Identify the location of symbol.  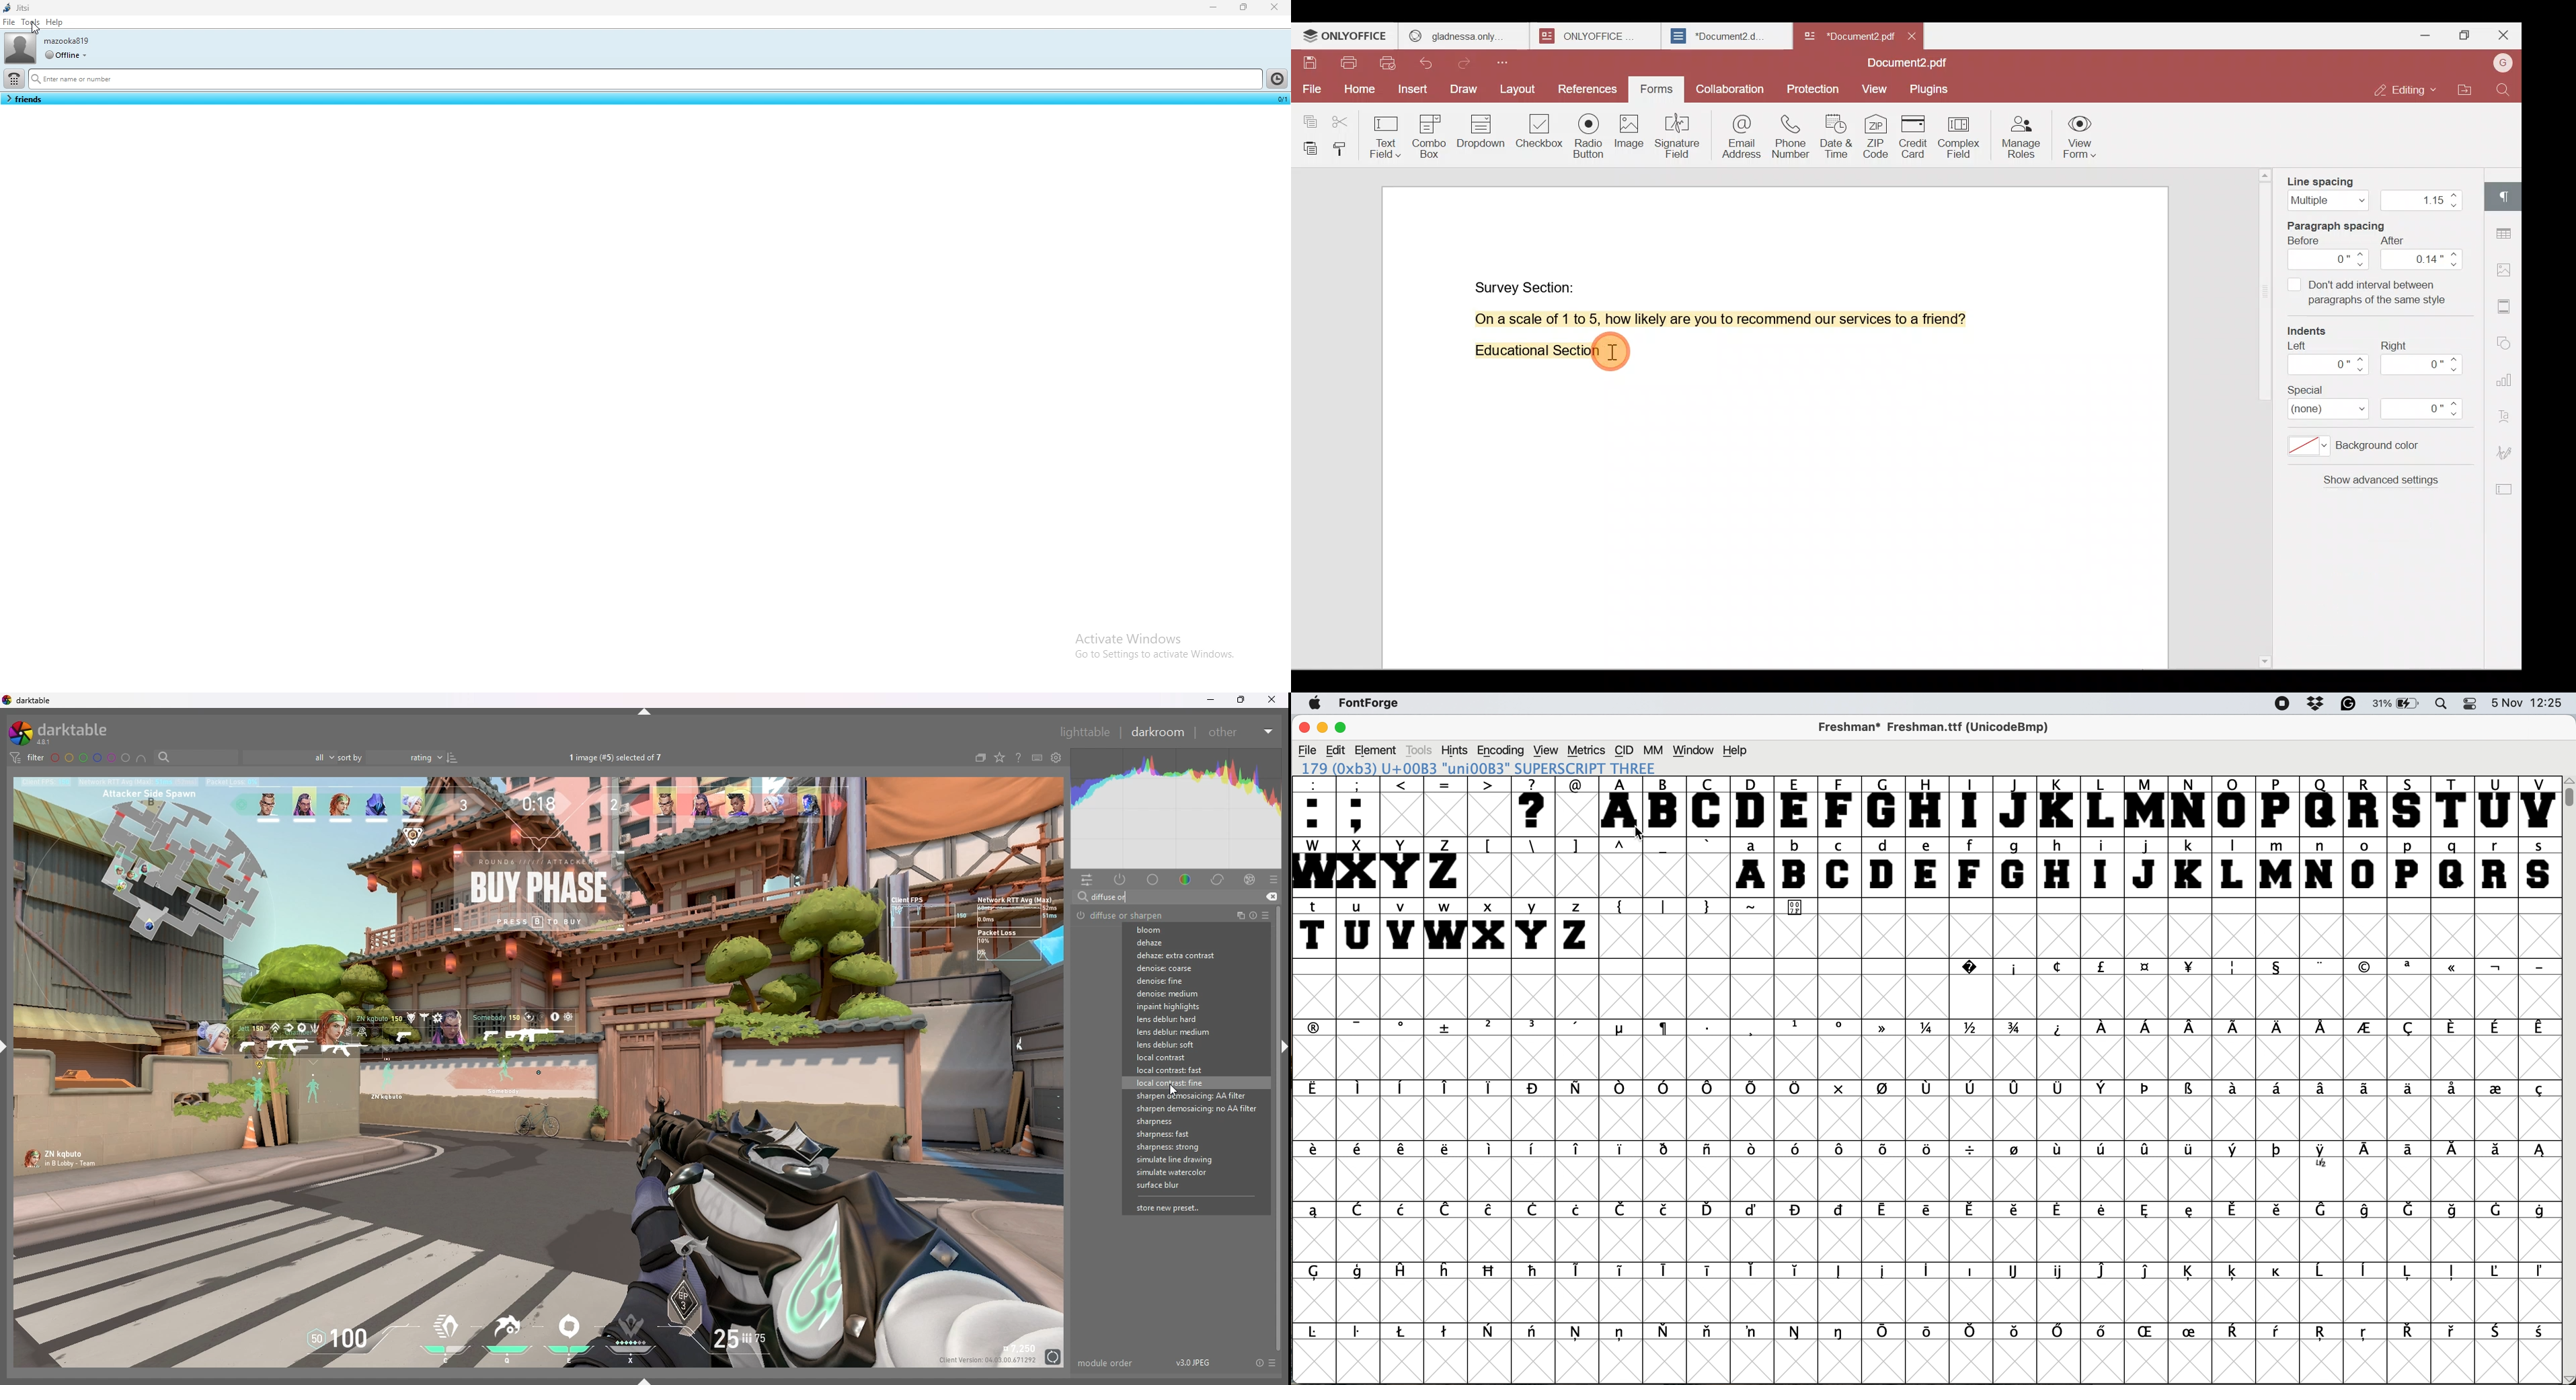
(1446, 1270).